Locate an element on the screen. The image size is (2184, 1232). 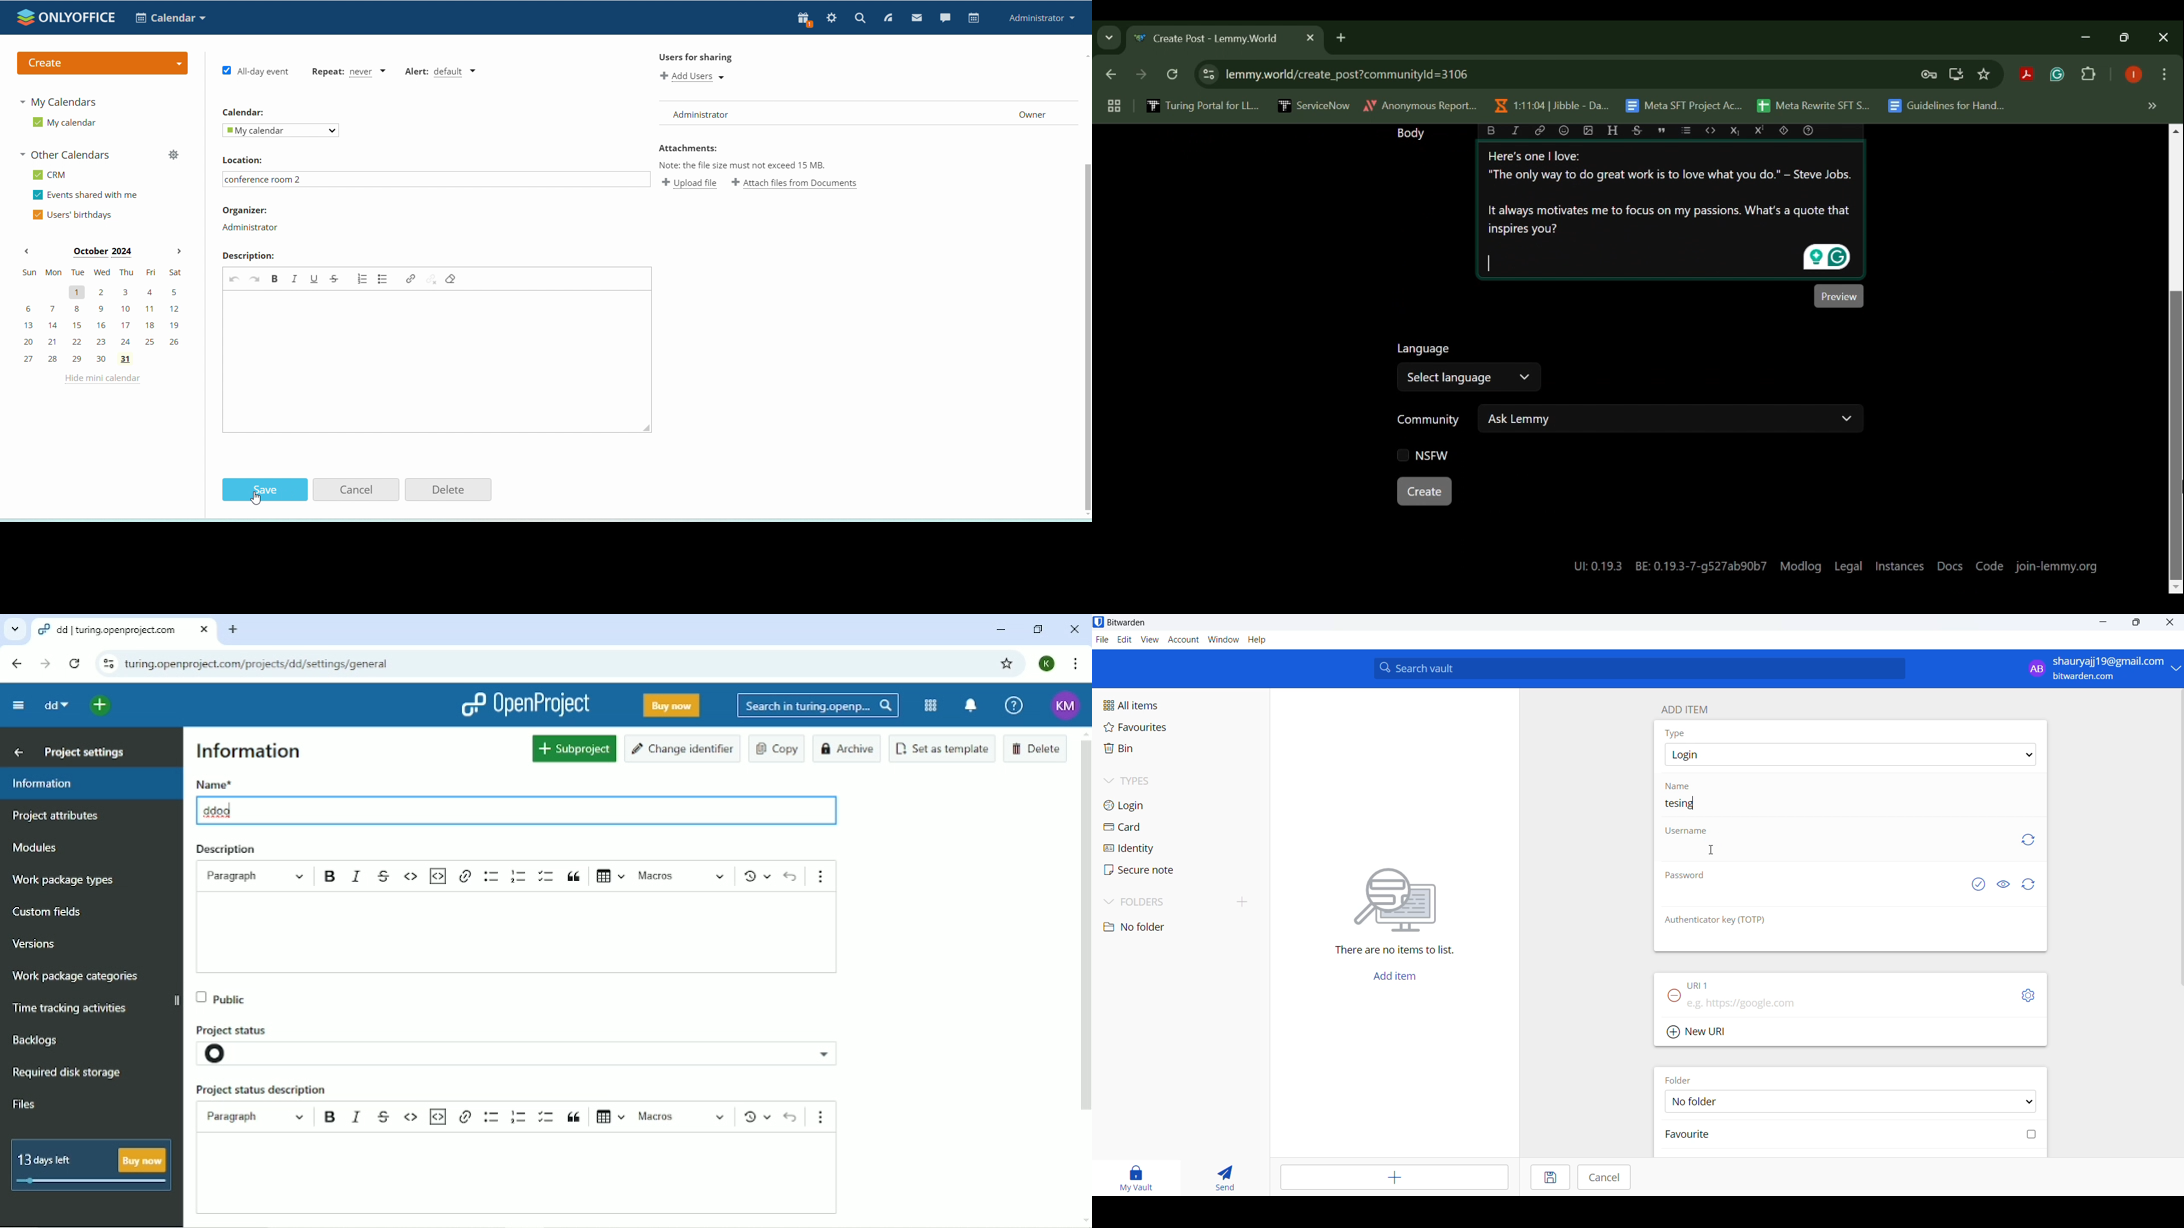
logo is located at coordinates (67, 17).